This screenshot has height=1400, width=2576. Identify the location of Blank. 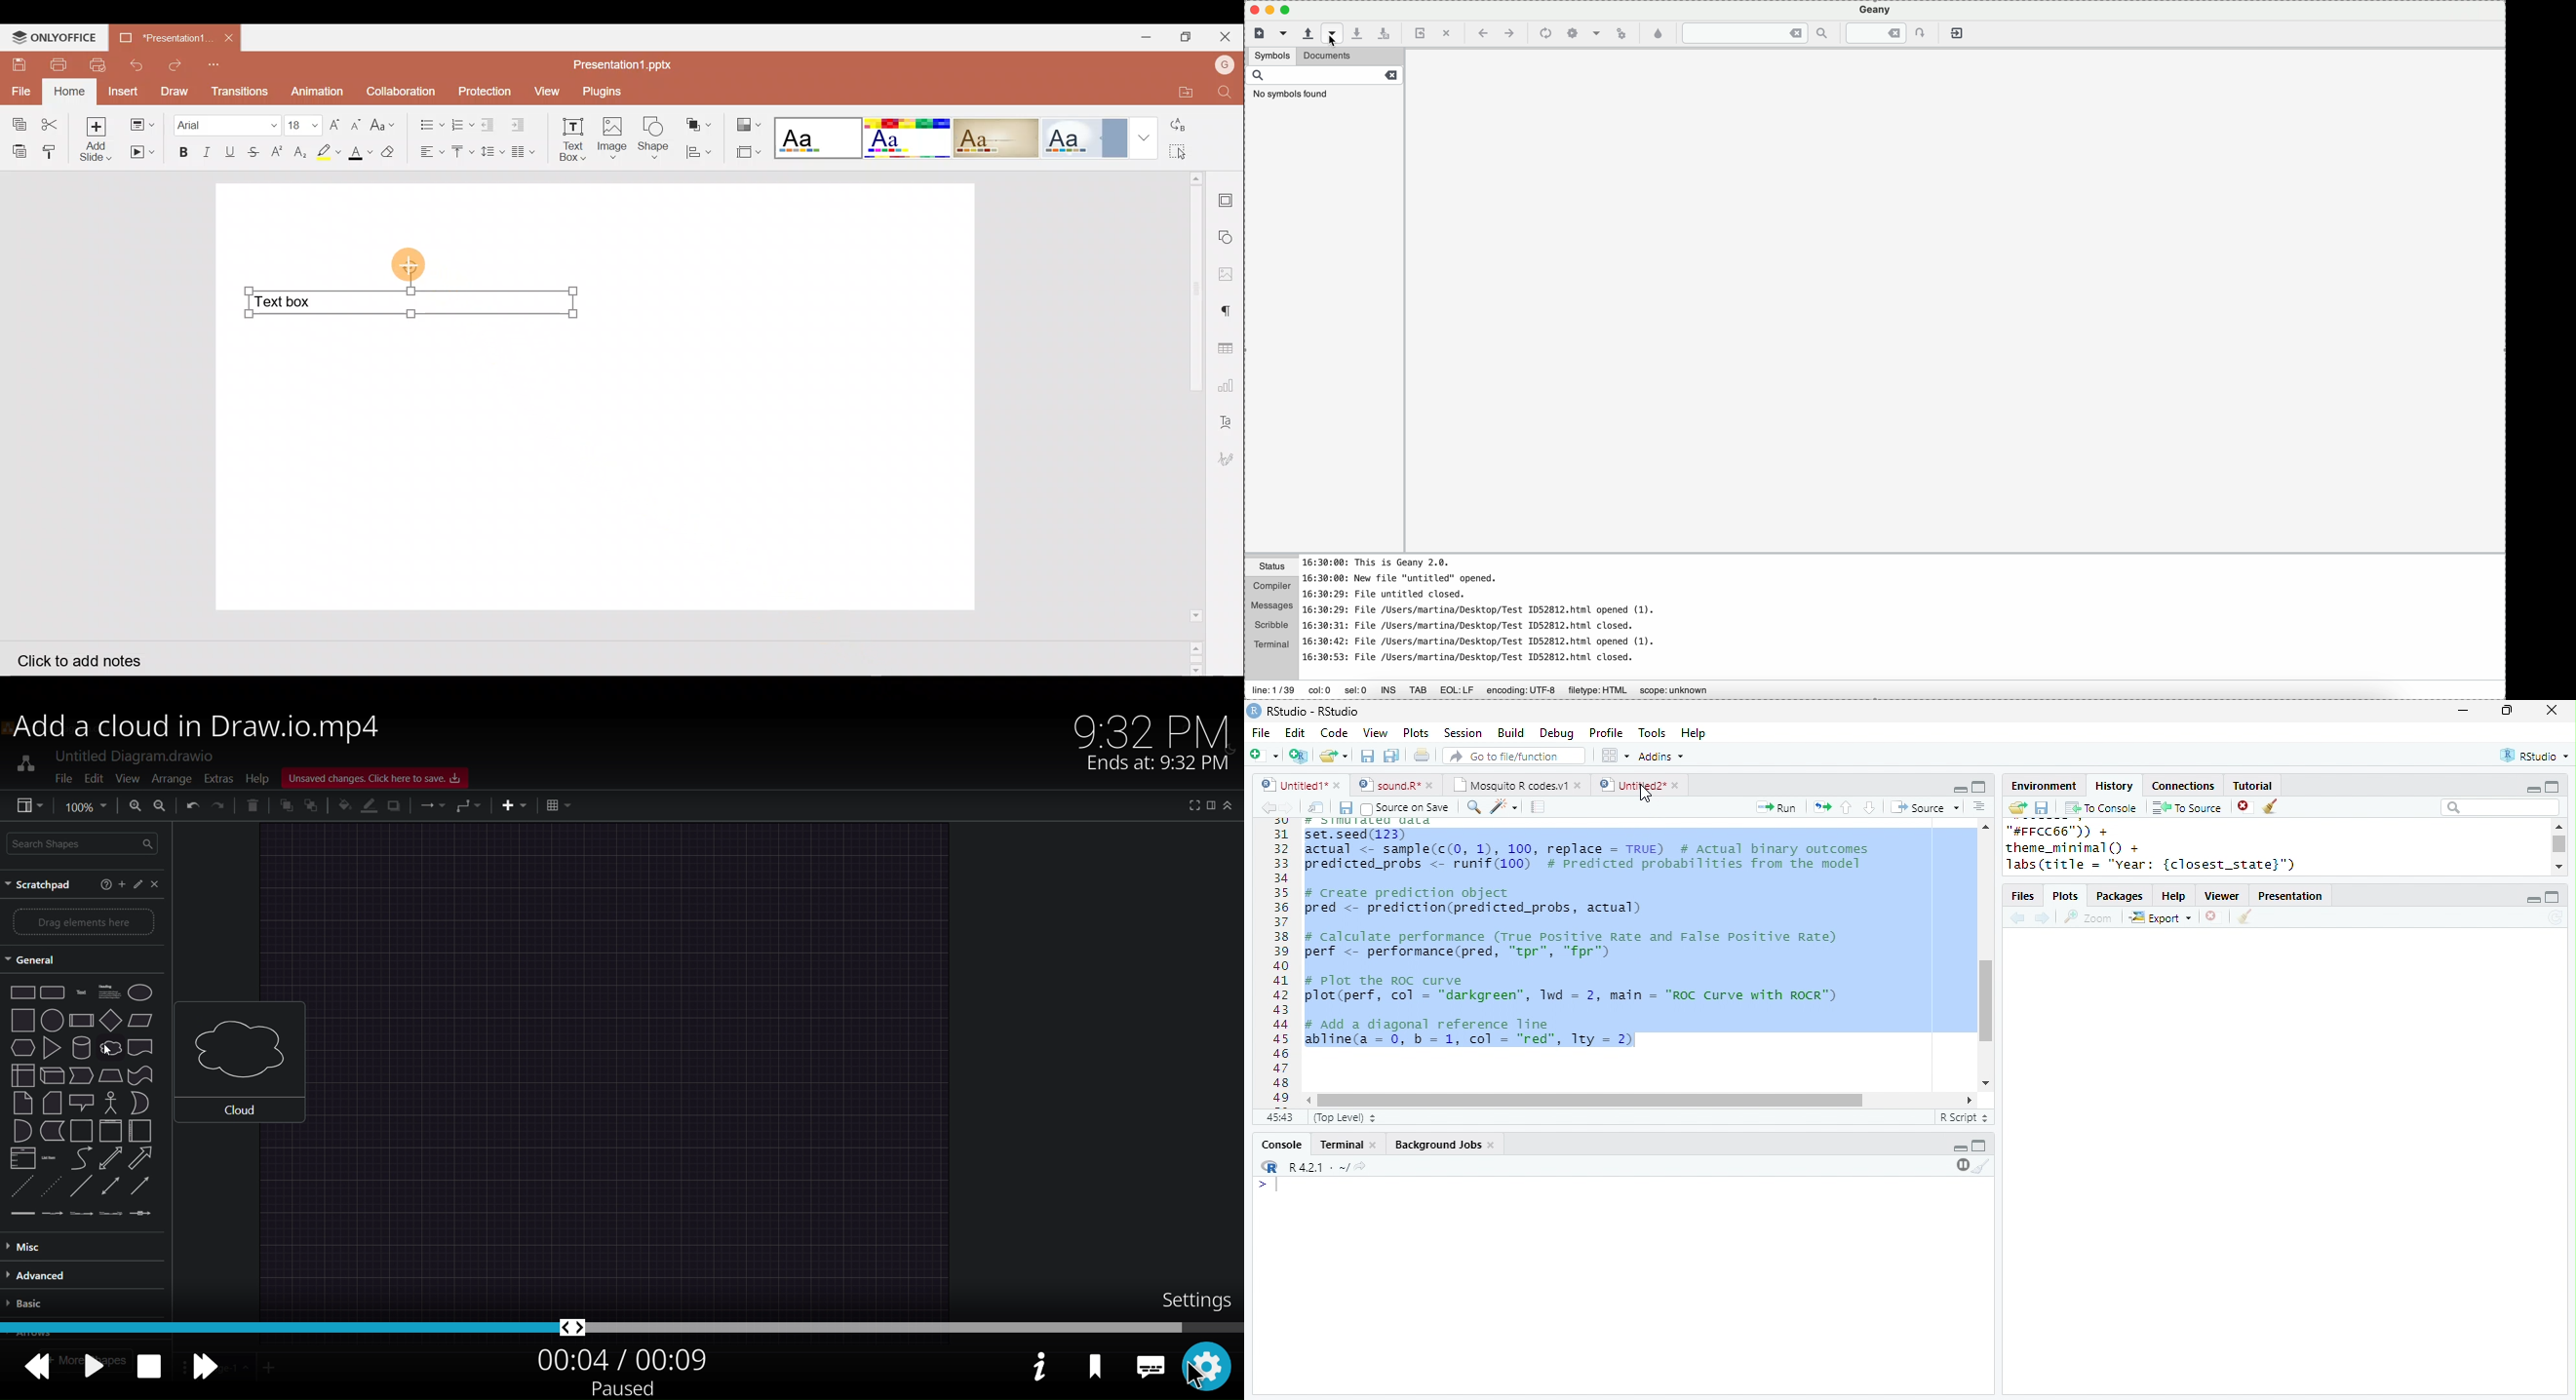
(815, 136).